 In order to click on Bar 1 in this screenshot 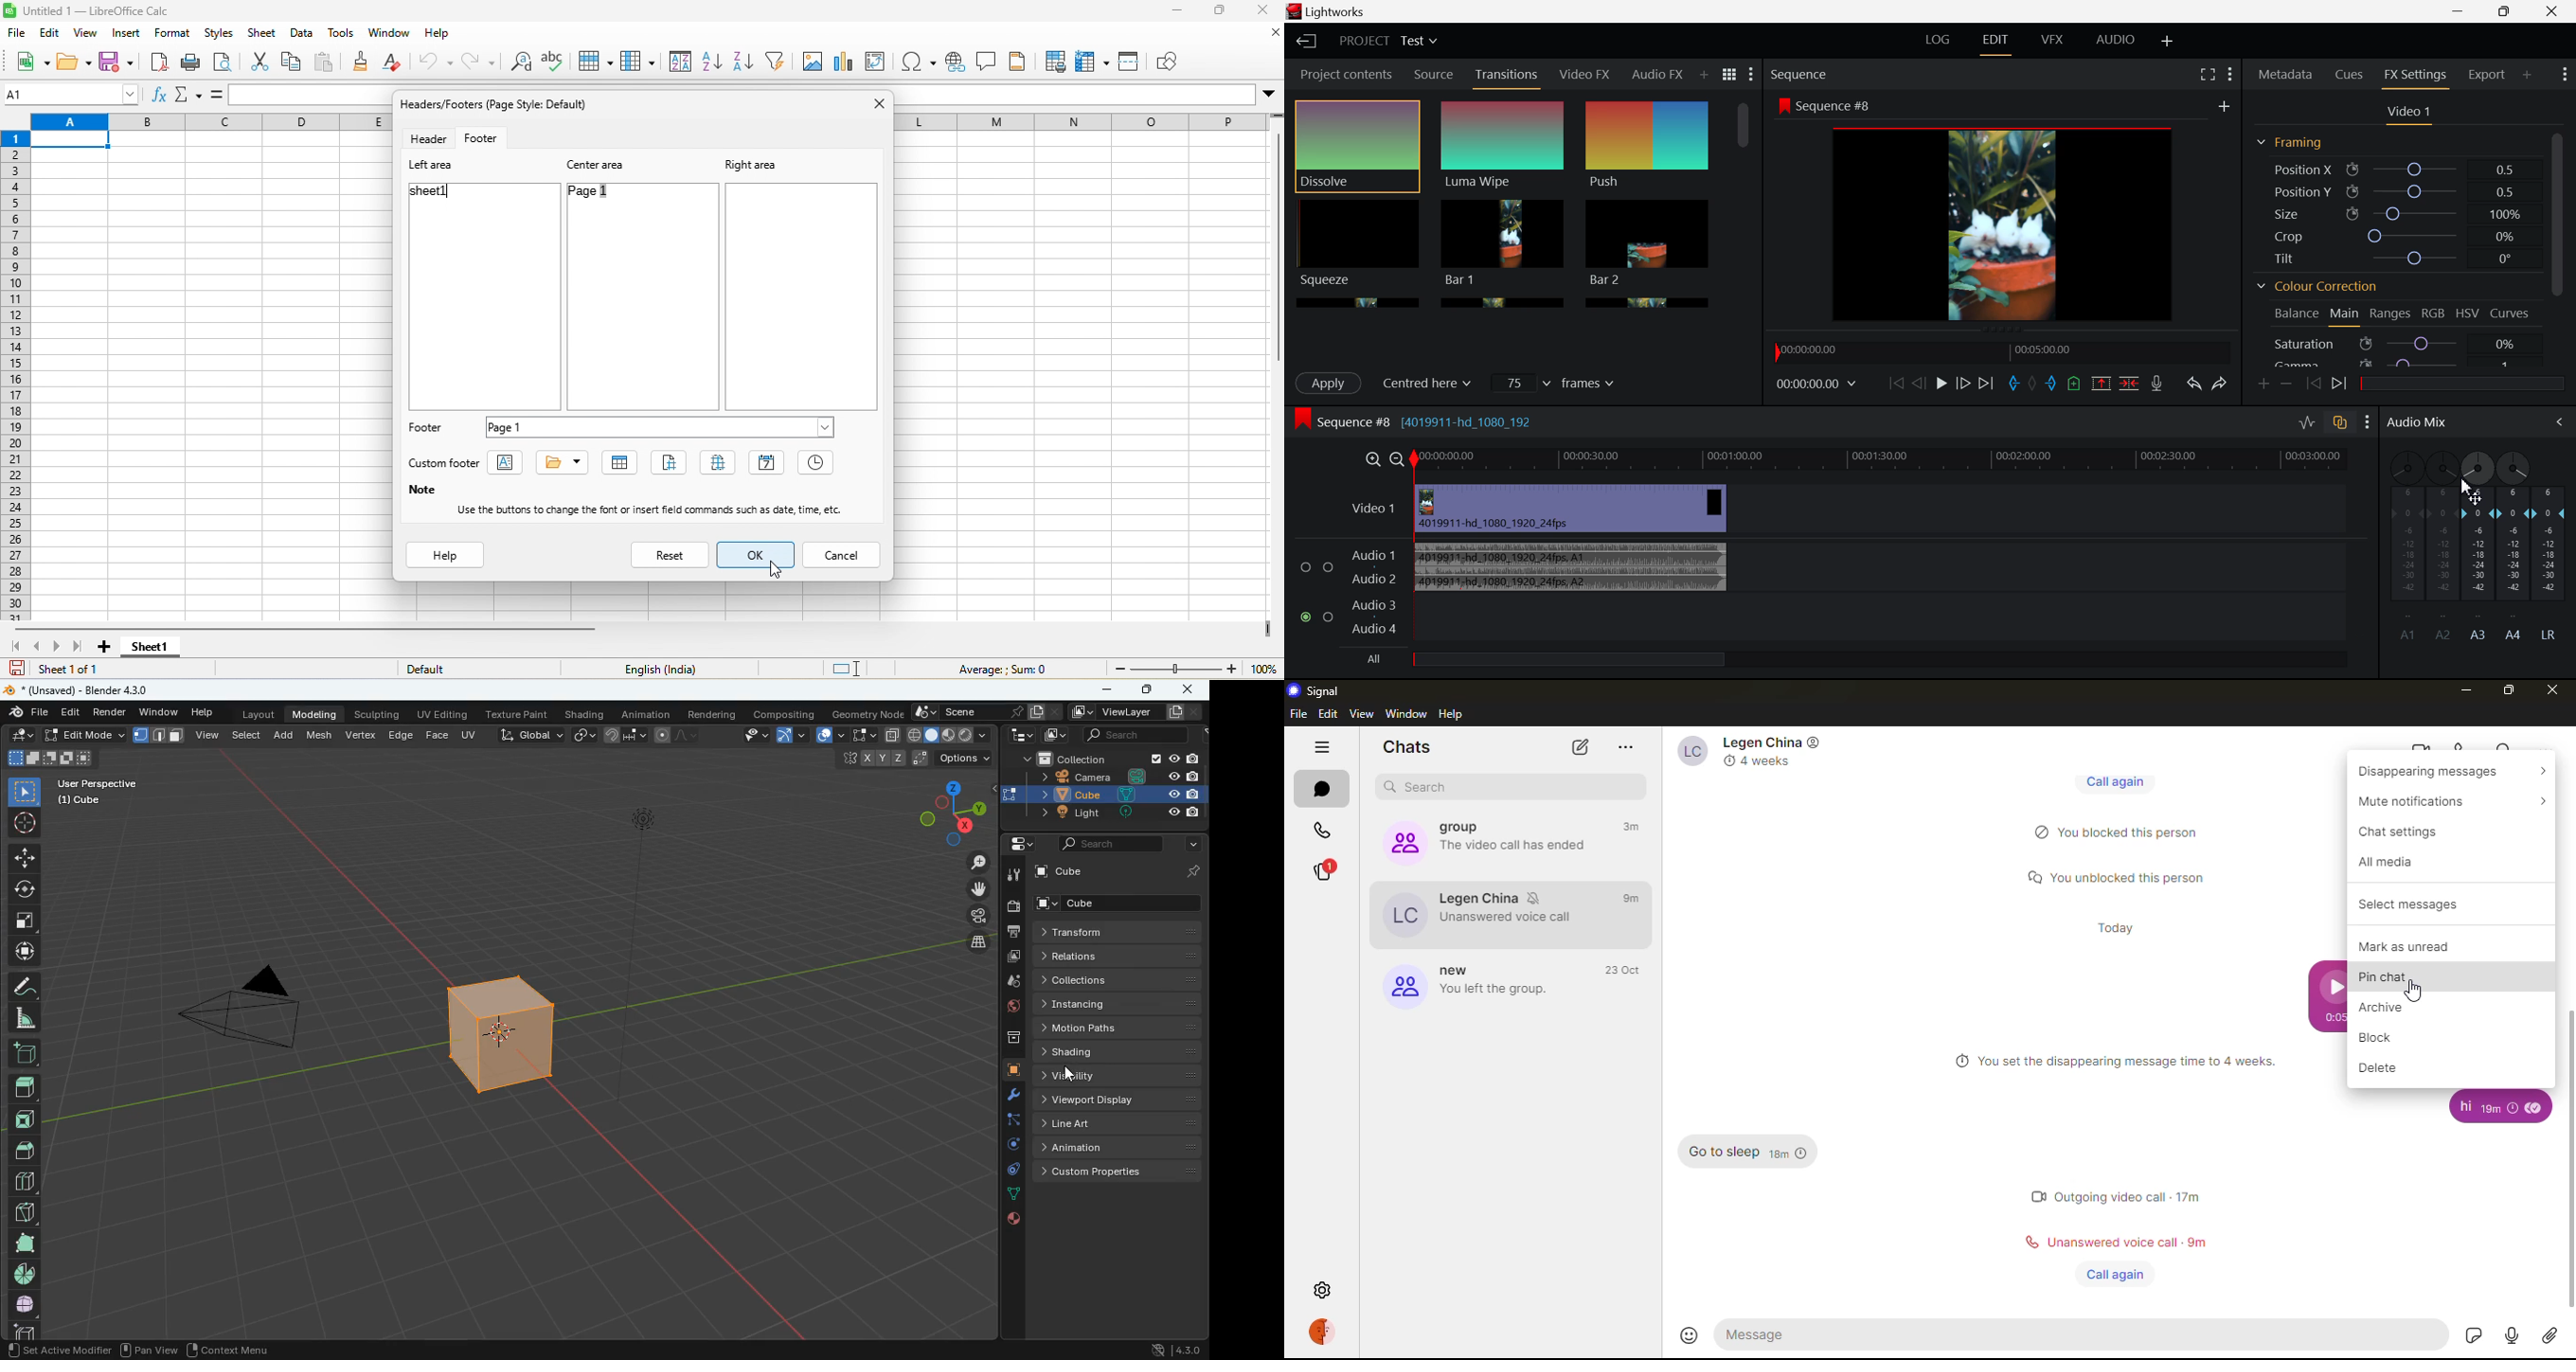, I will do `click(1648, 243)`.